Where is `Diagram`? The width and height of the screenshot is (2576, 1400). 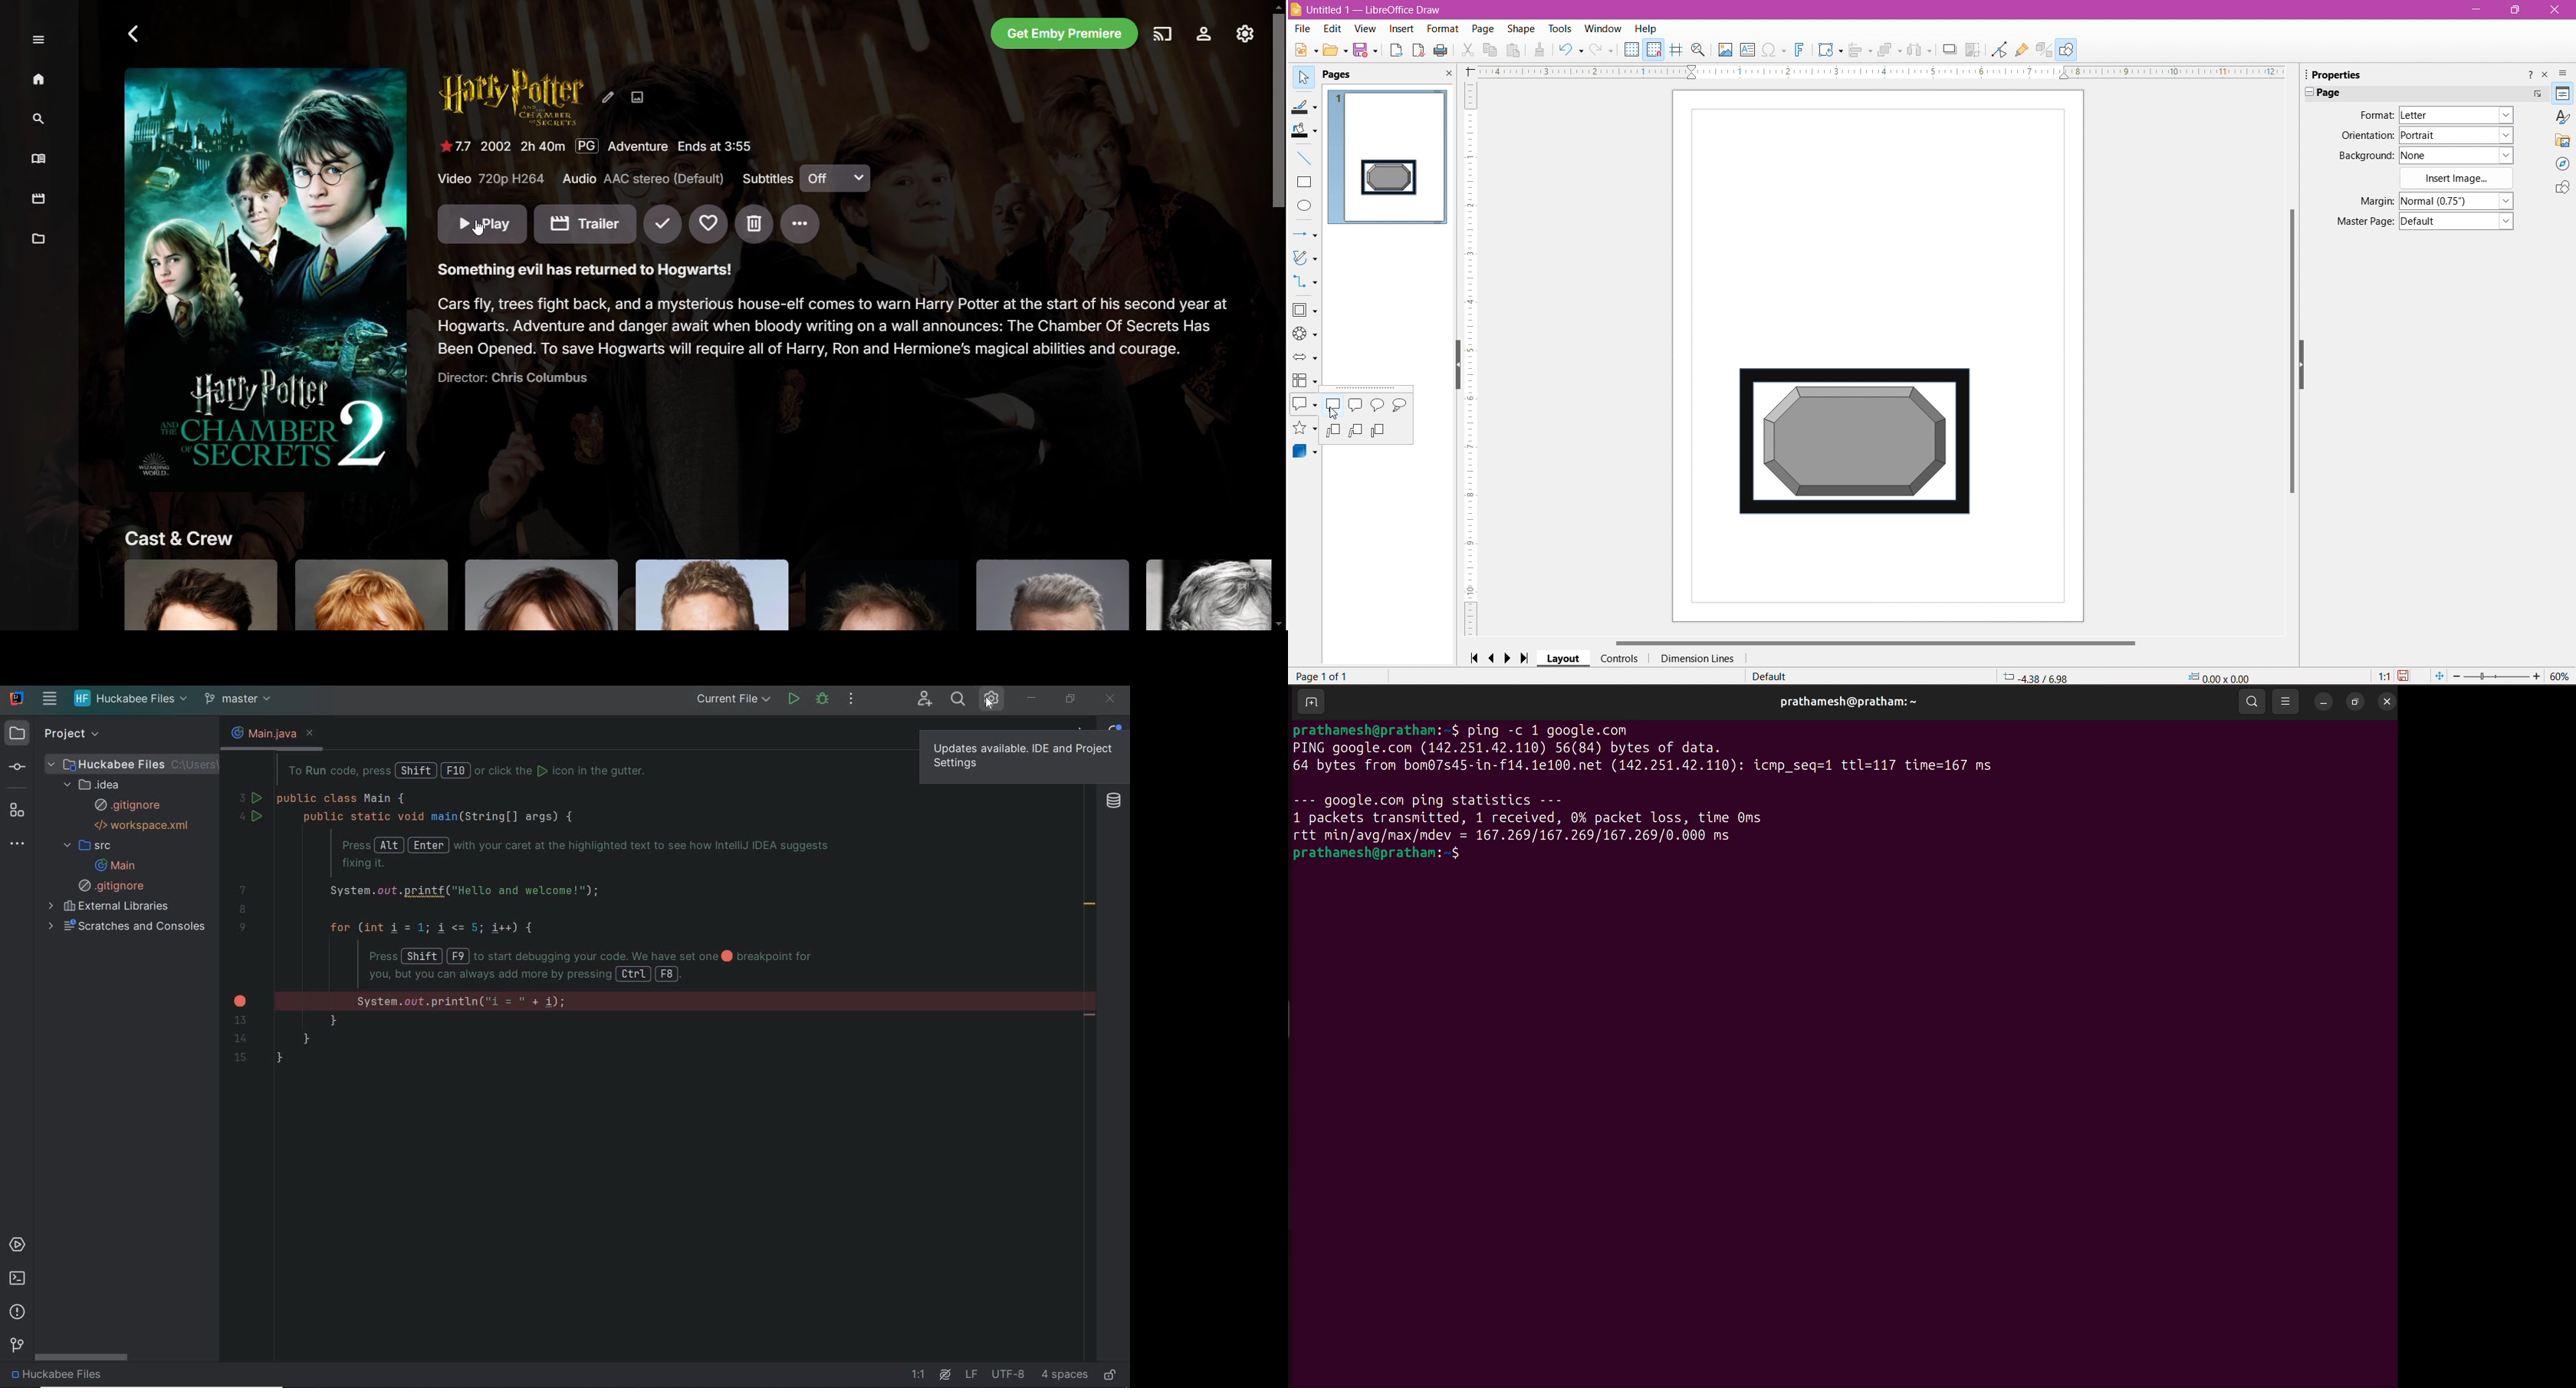 Diagram is located at coordinates (1854, 444).